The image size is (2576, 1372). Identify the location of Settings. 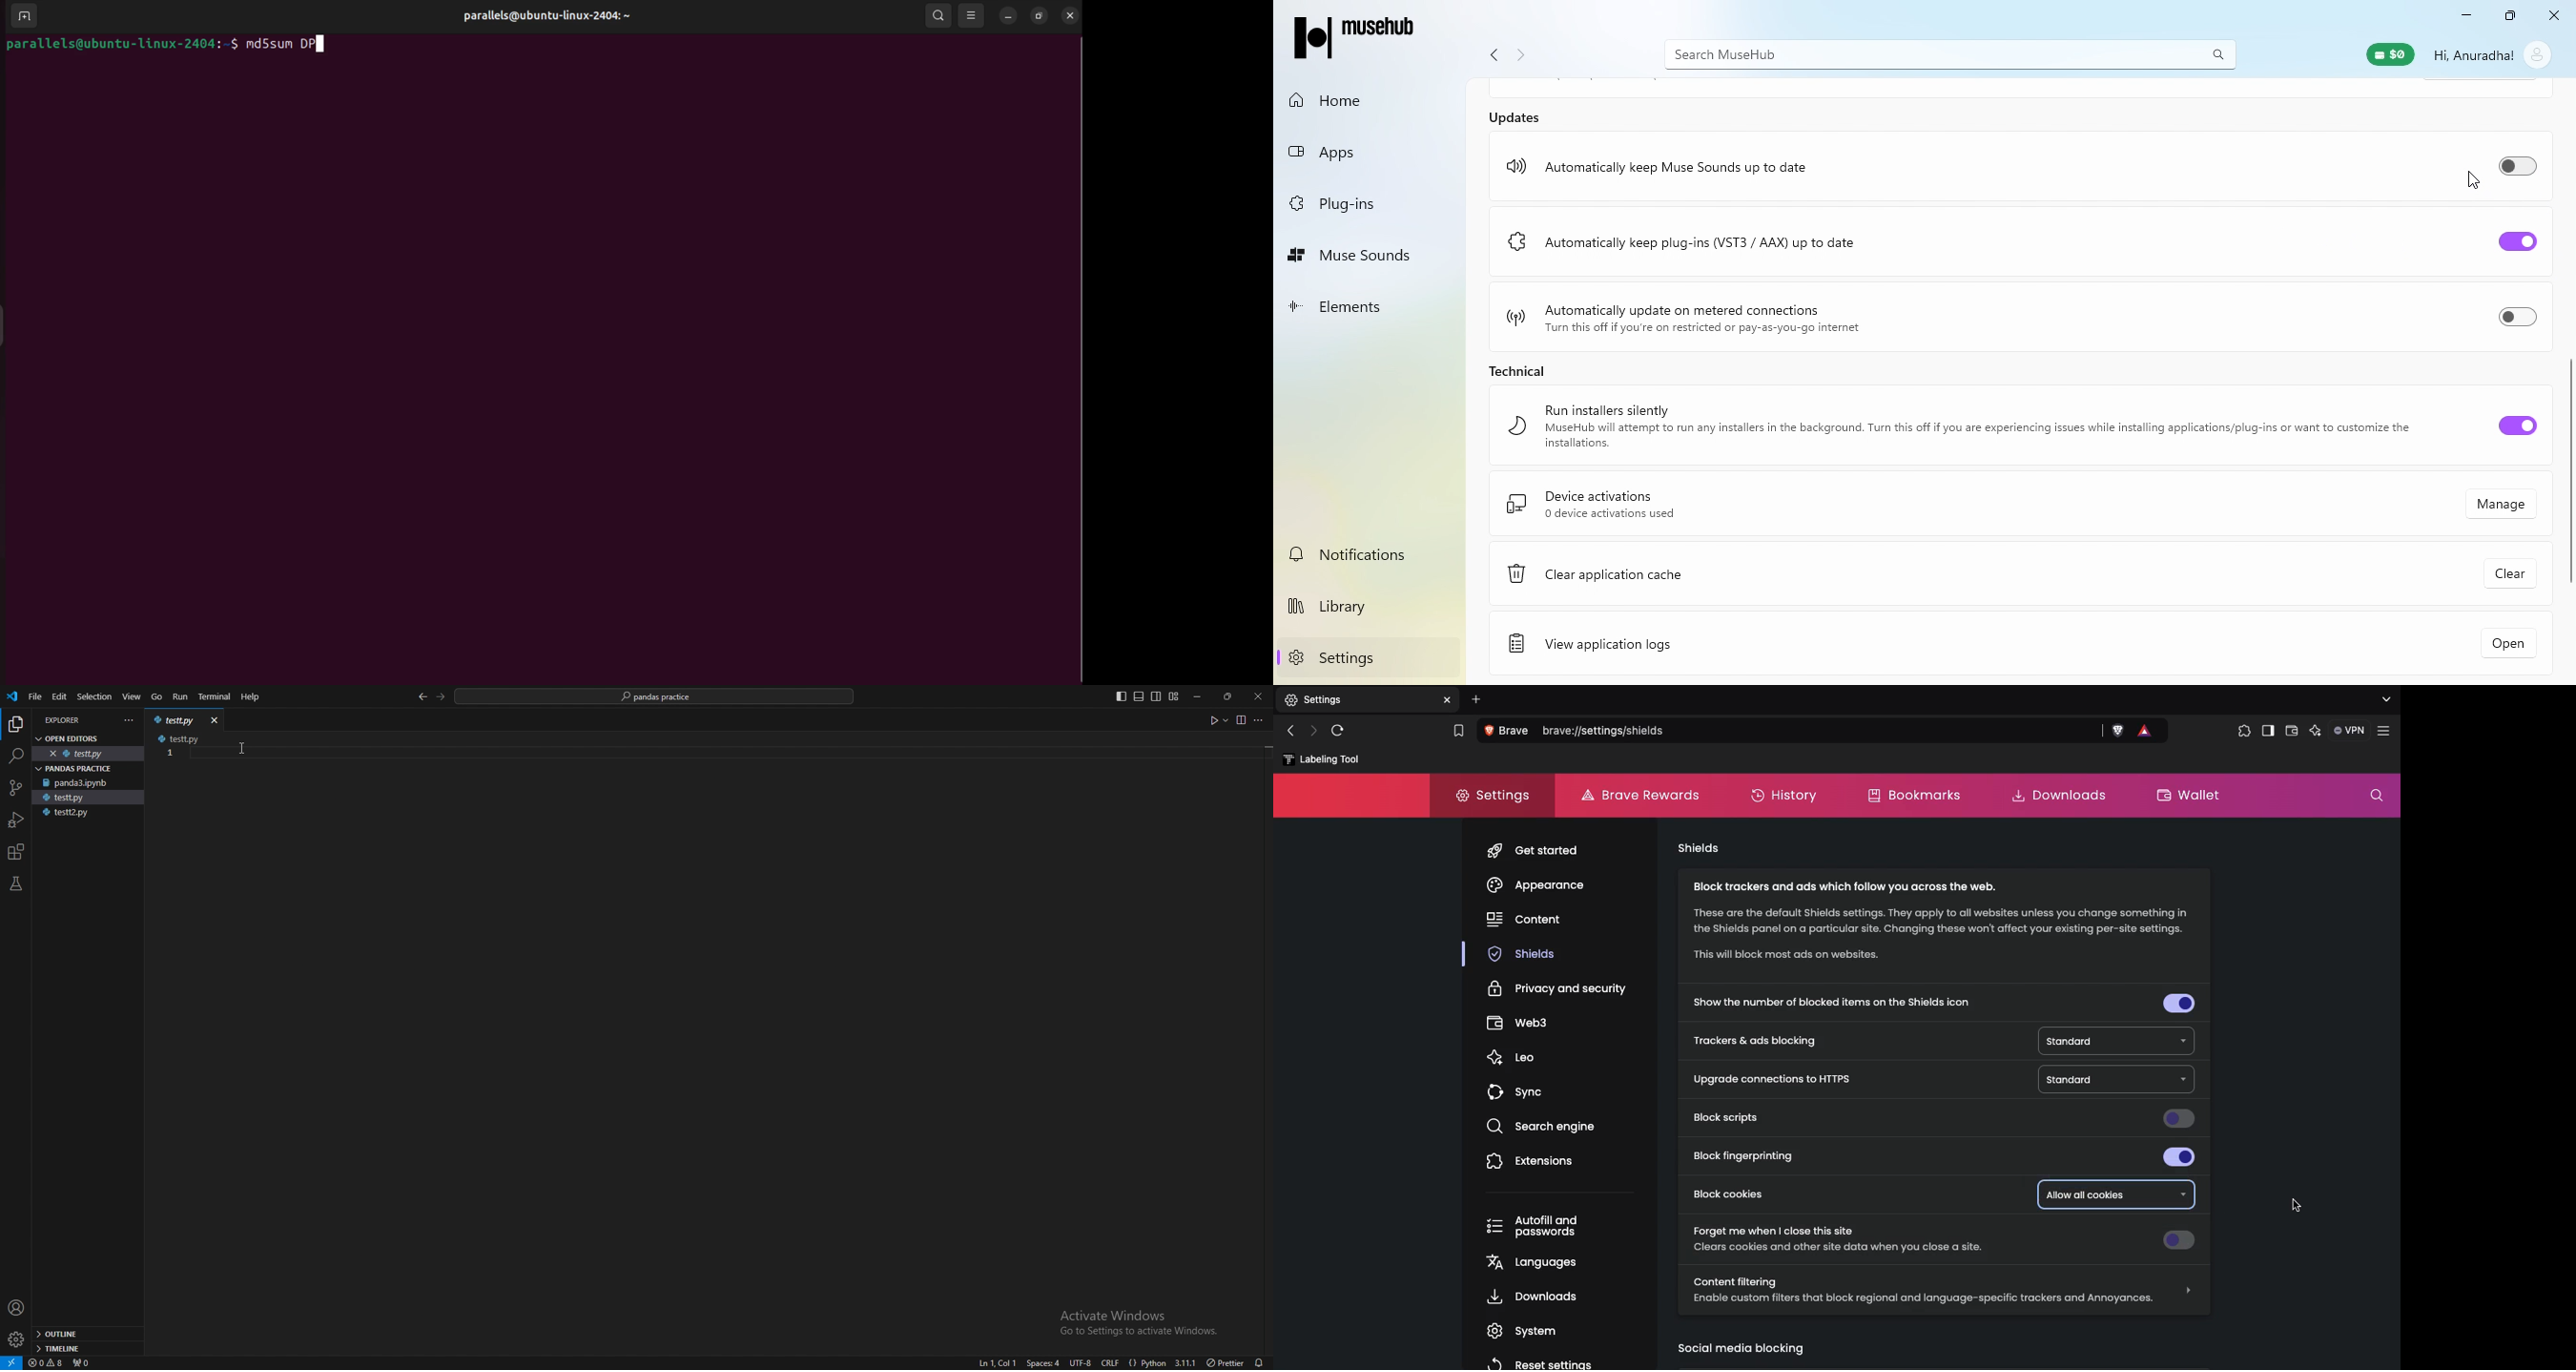
(1374, 657).